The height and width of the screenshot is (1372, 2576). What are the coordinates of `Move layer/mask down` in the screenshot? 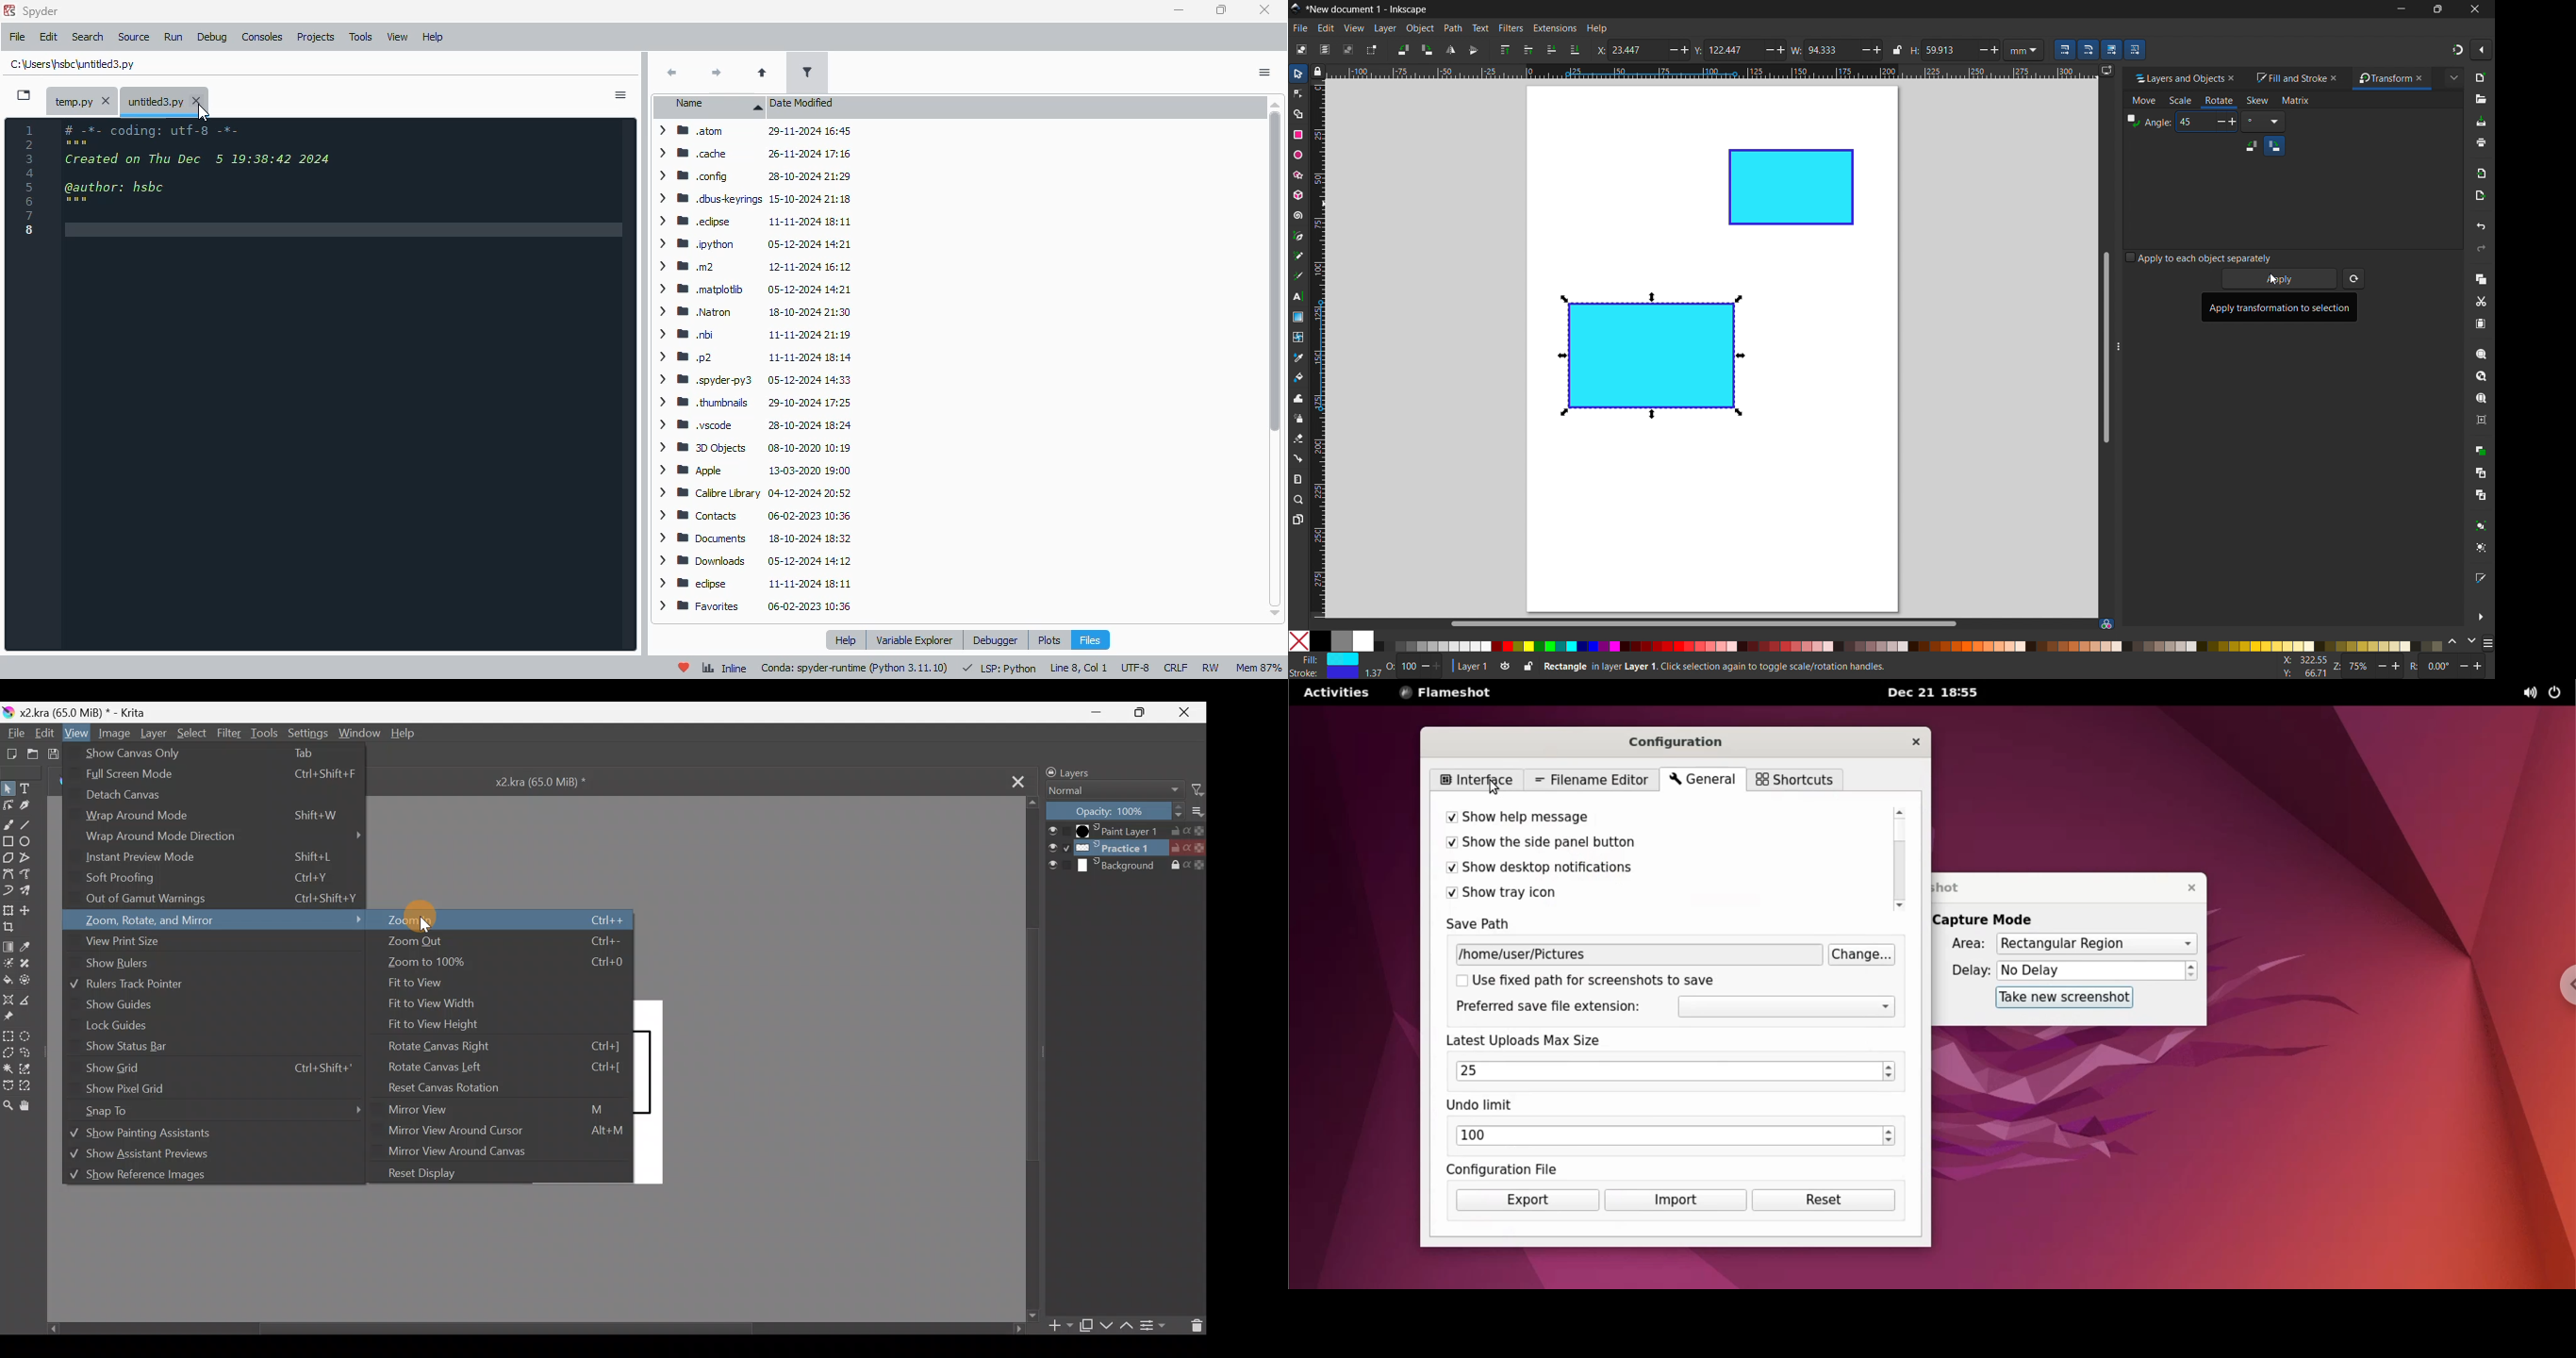 It's located at (1104, 1325).